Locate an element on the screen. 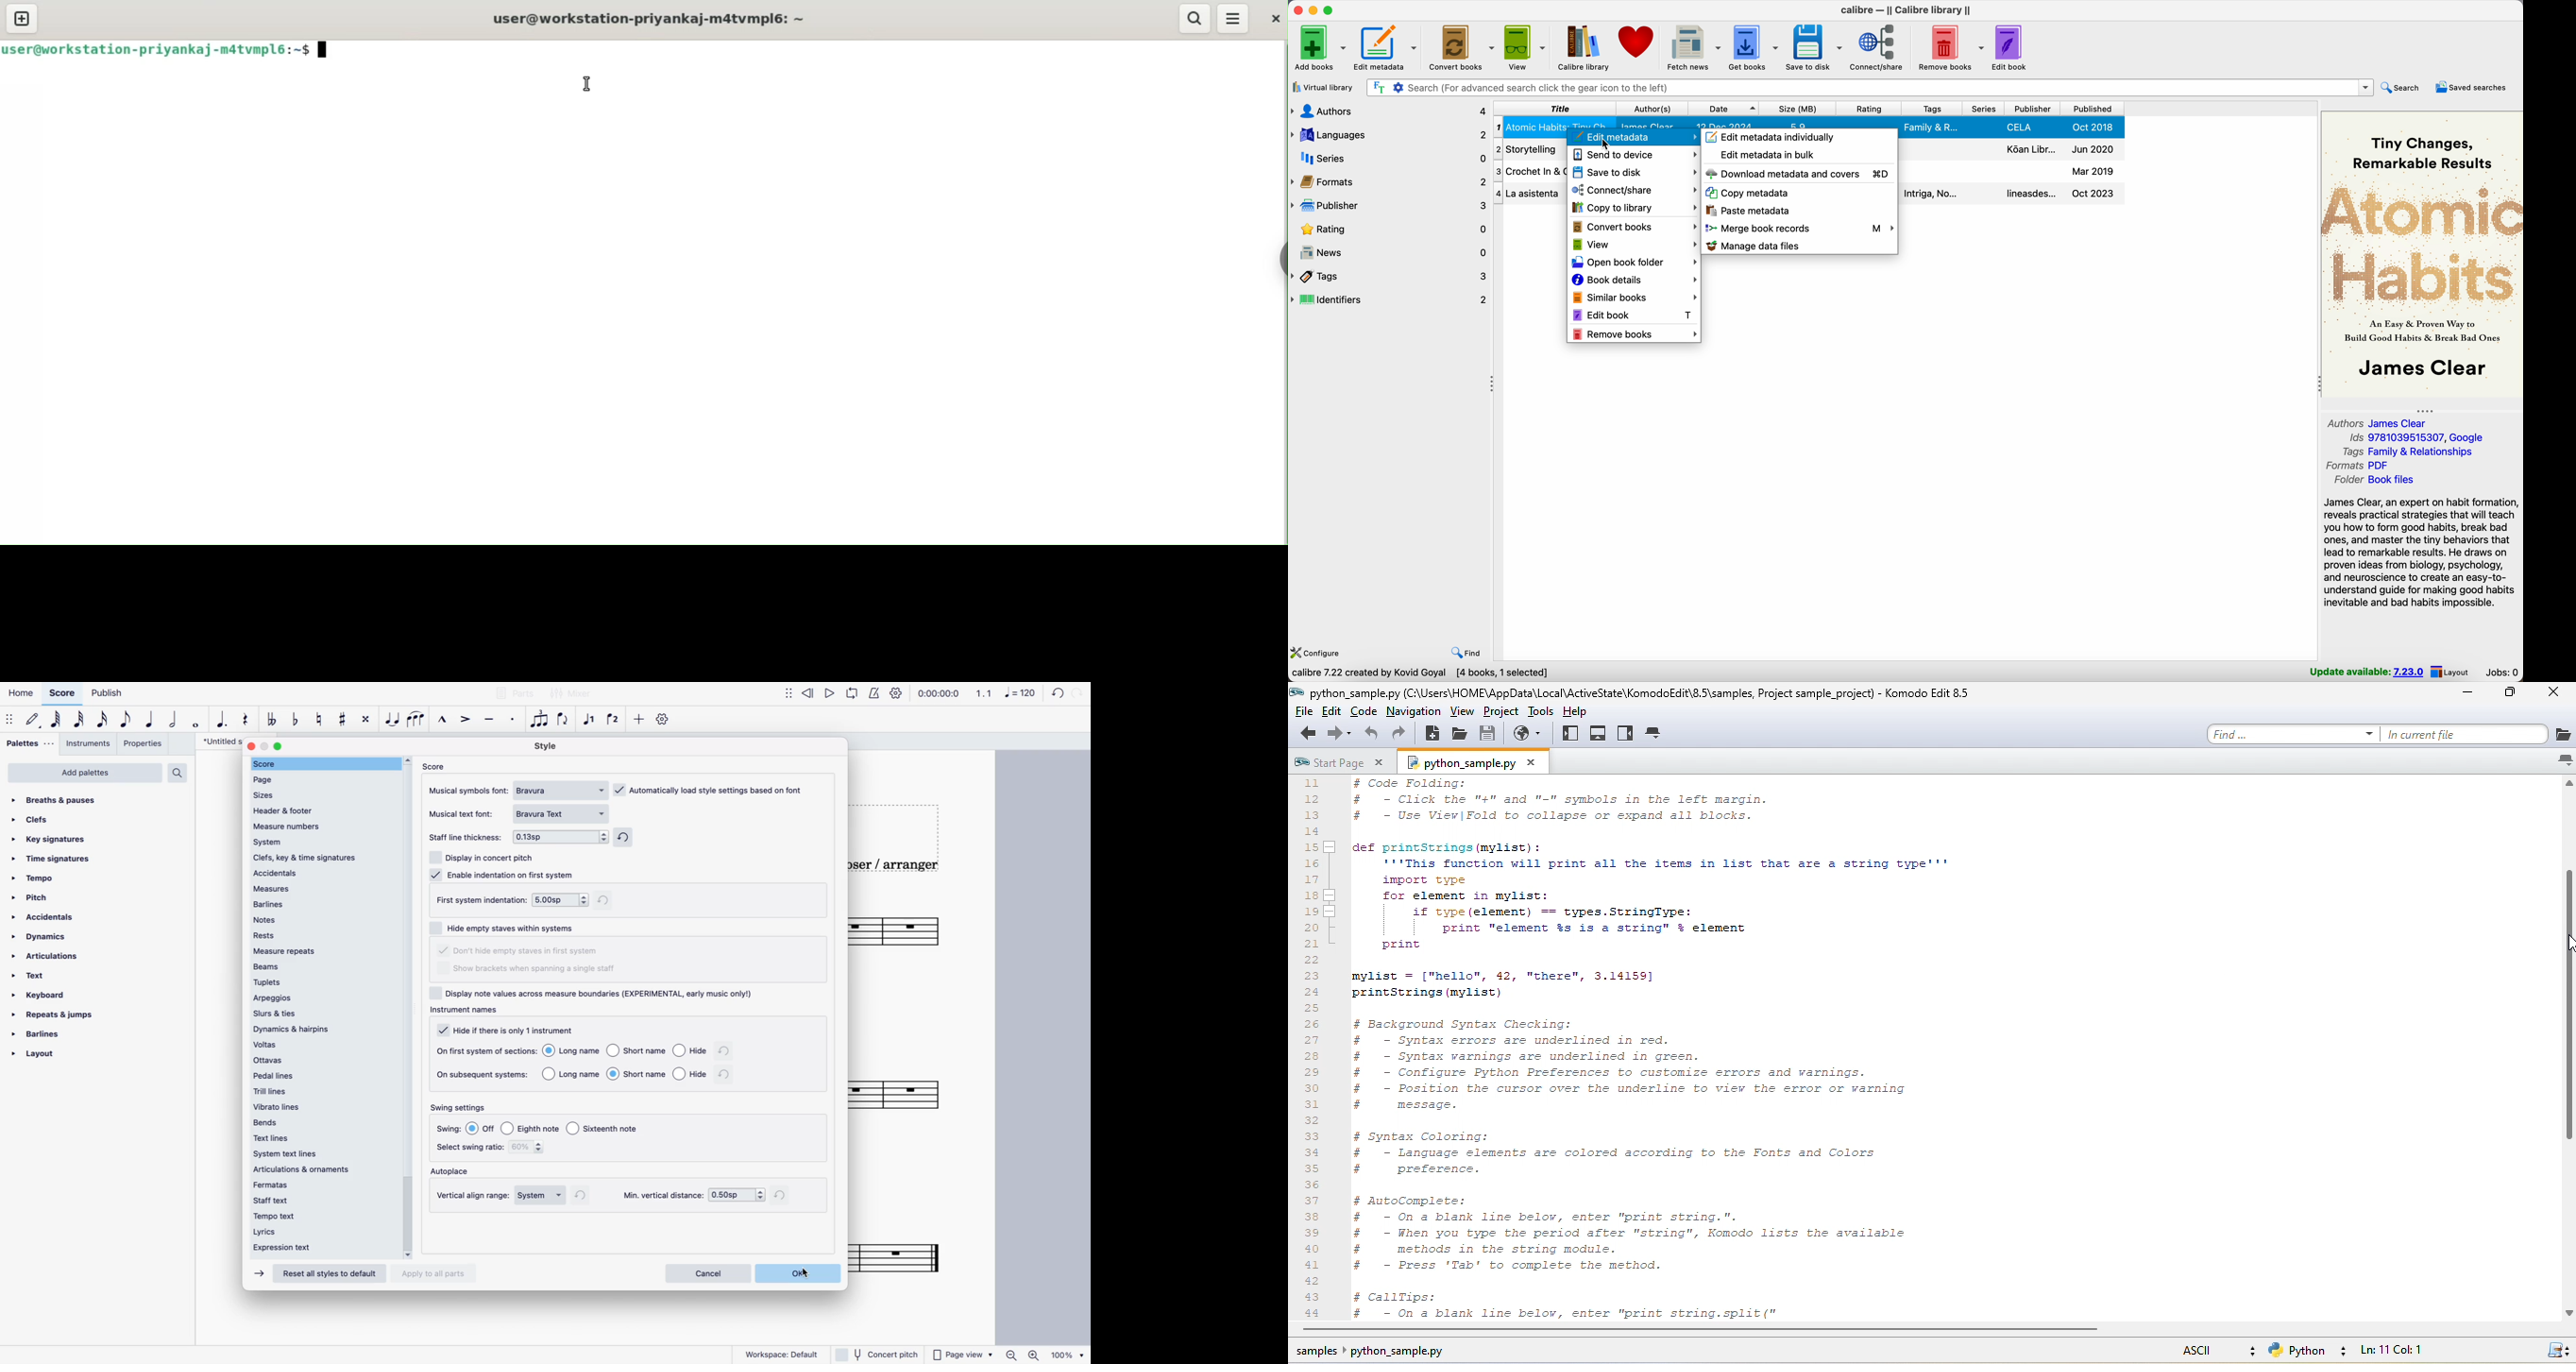 The height and width of the screenshot is (1372, 2576). layout is located at coordinates (2456, 672).